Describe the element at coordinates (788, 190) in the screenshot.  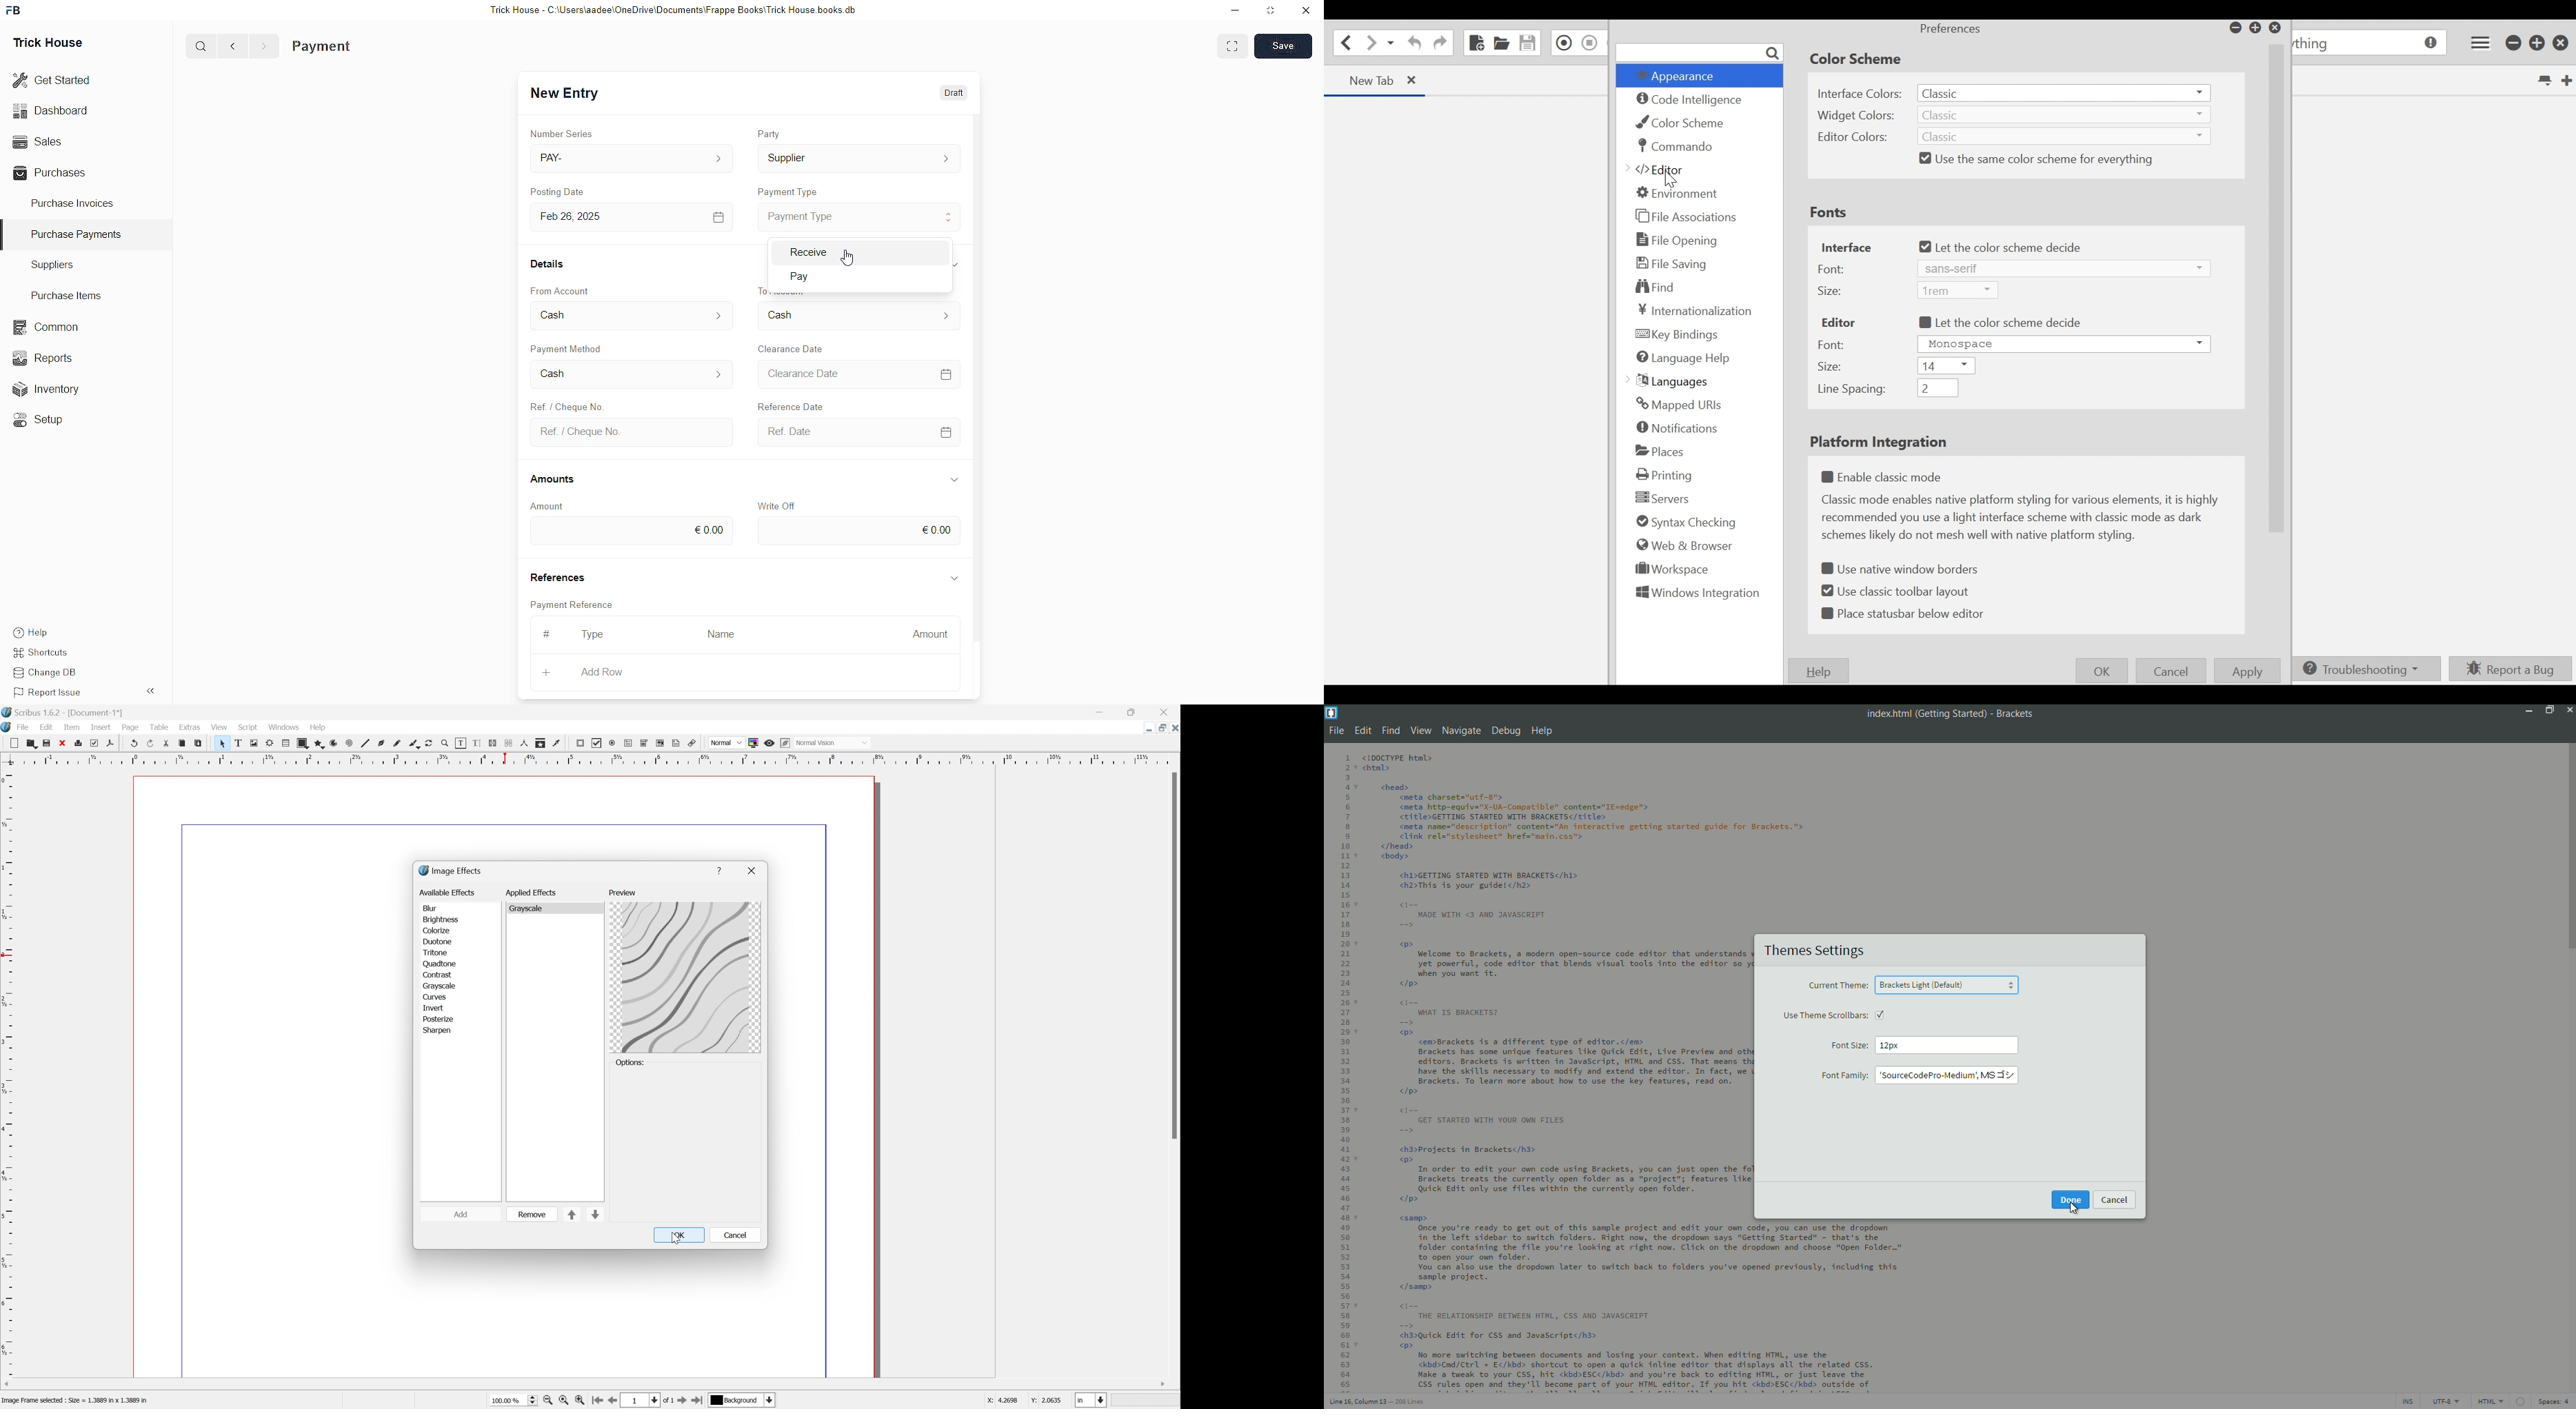
I see `Payment Type` at that location.